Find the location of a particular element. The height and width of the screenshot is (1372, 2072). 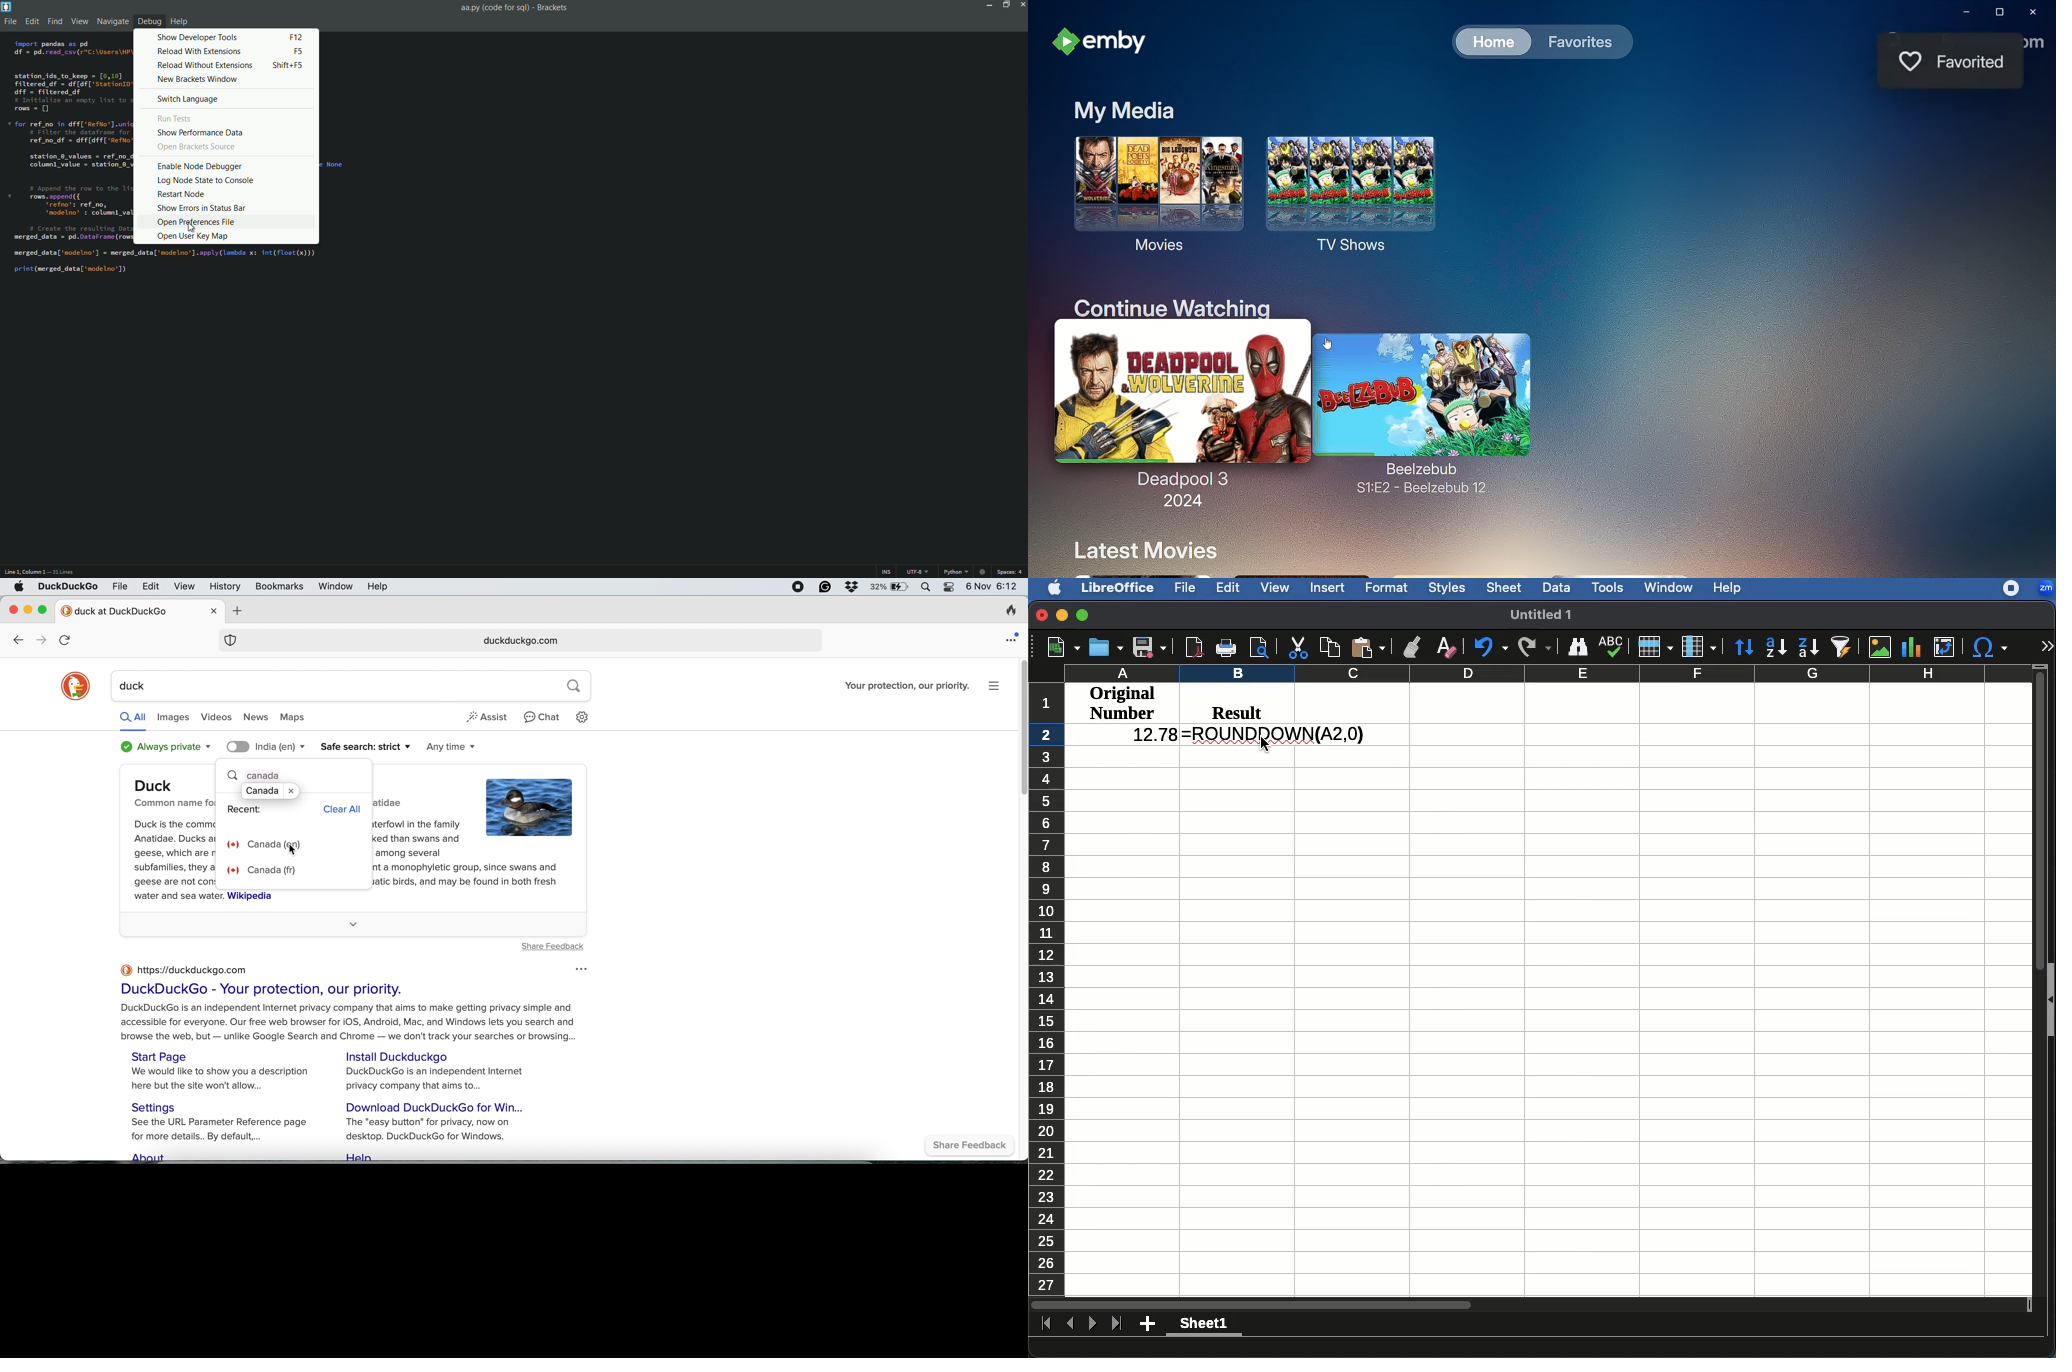

python is located at coordinates (956, 572).